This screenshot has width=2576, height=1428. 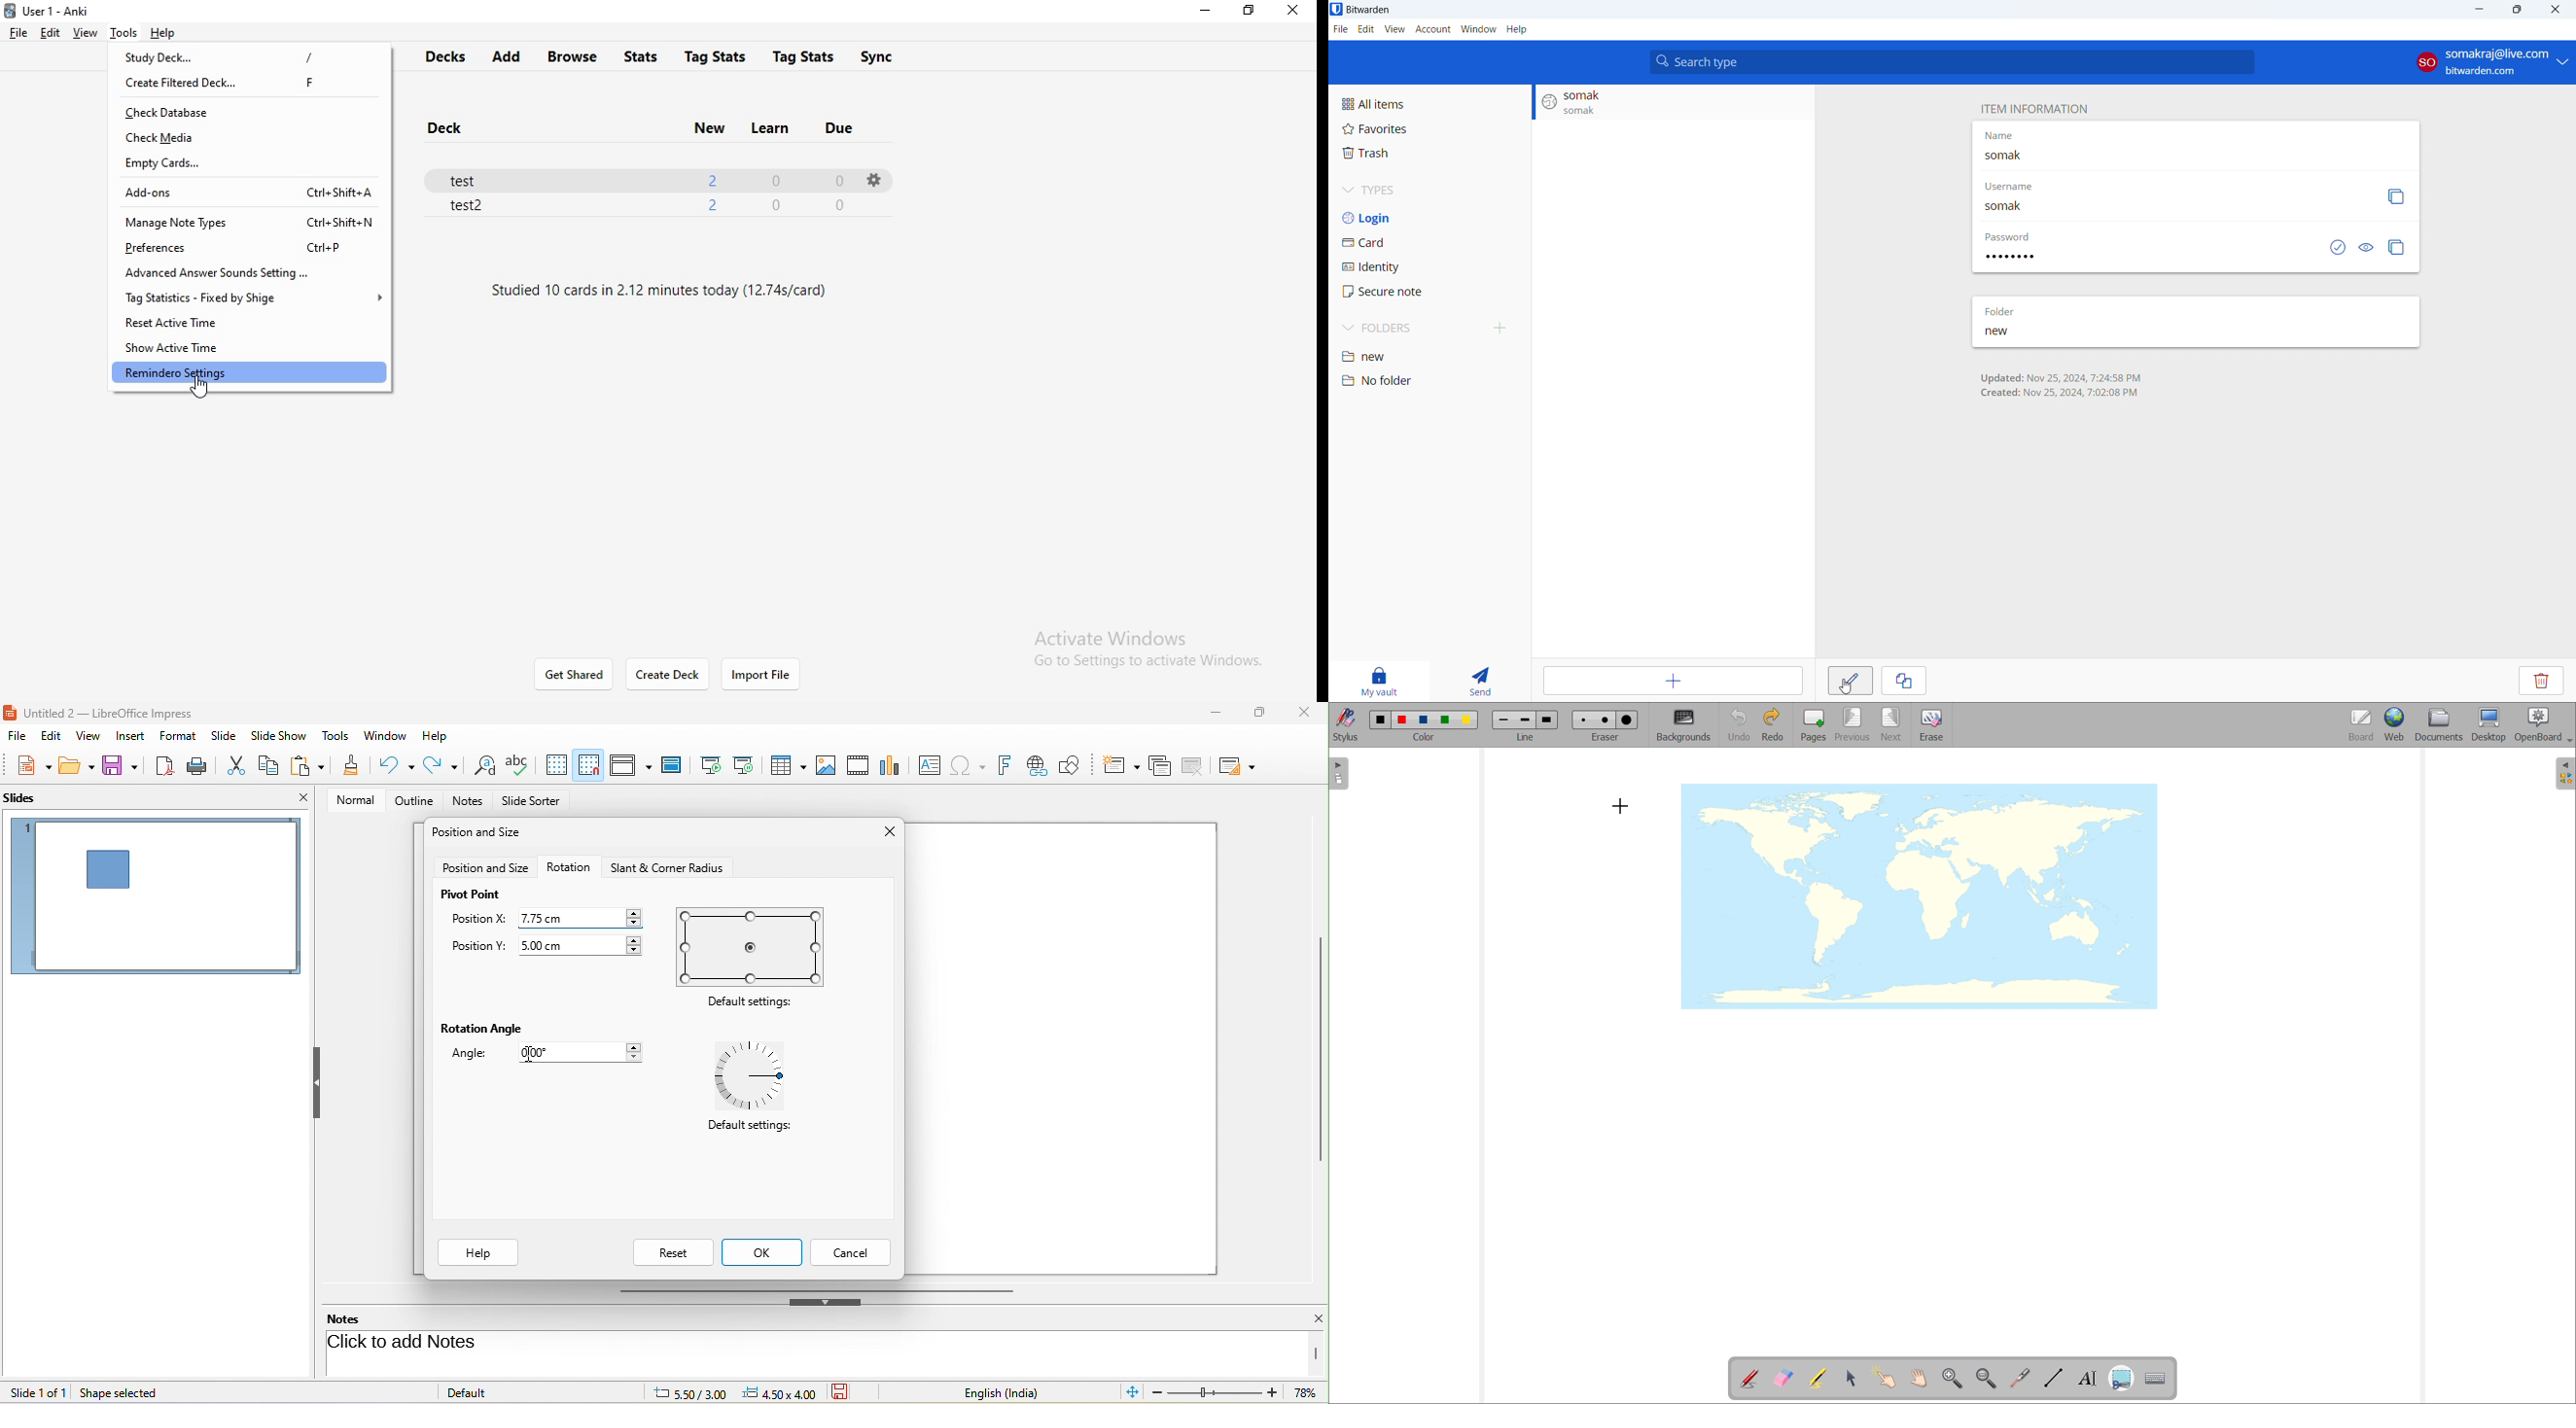 What do you see at coordinates (1409, 328) in the screenshot?
I see `folders` at bounding box center [1409, 328].